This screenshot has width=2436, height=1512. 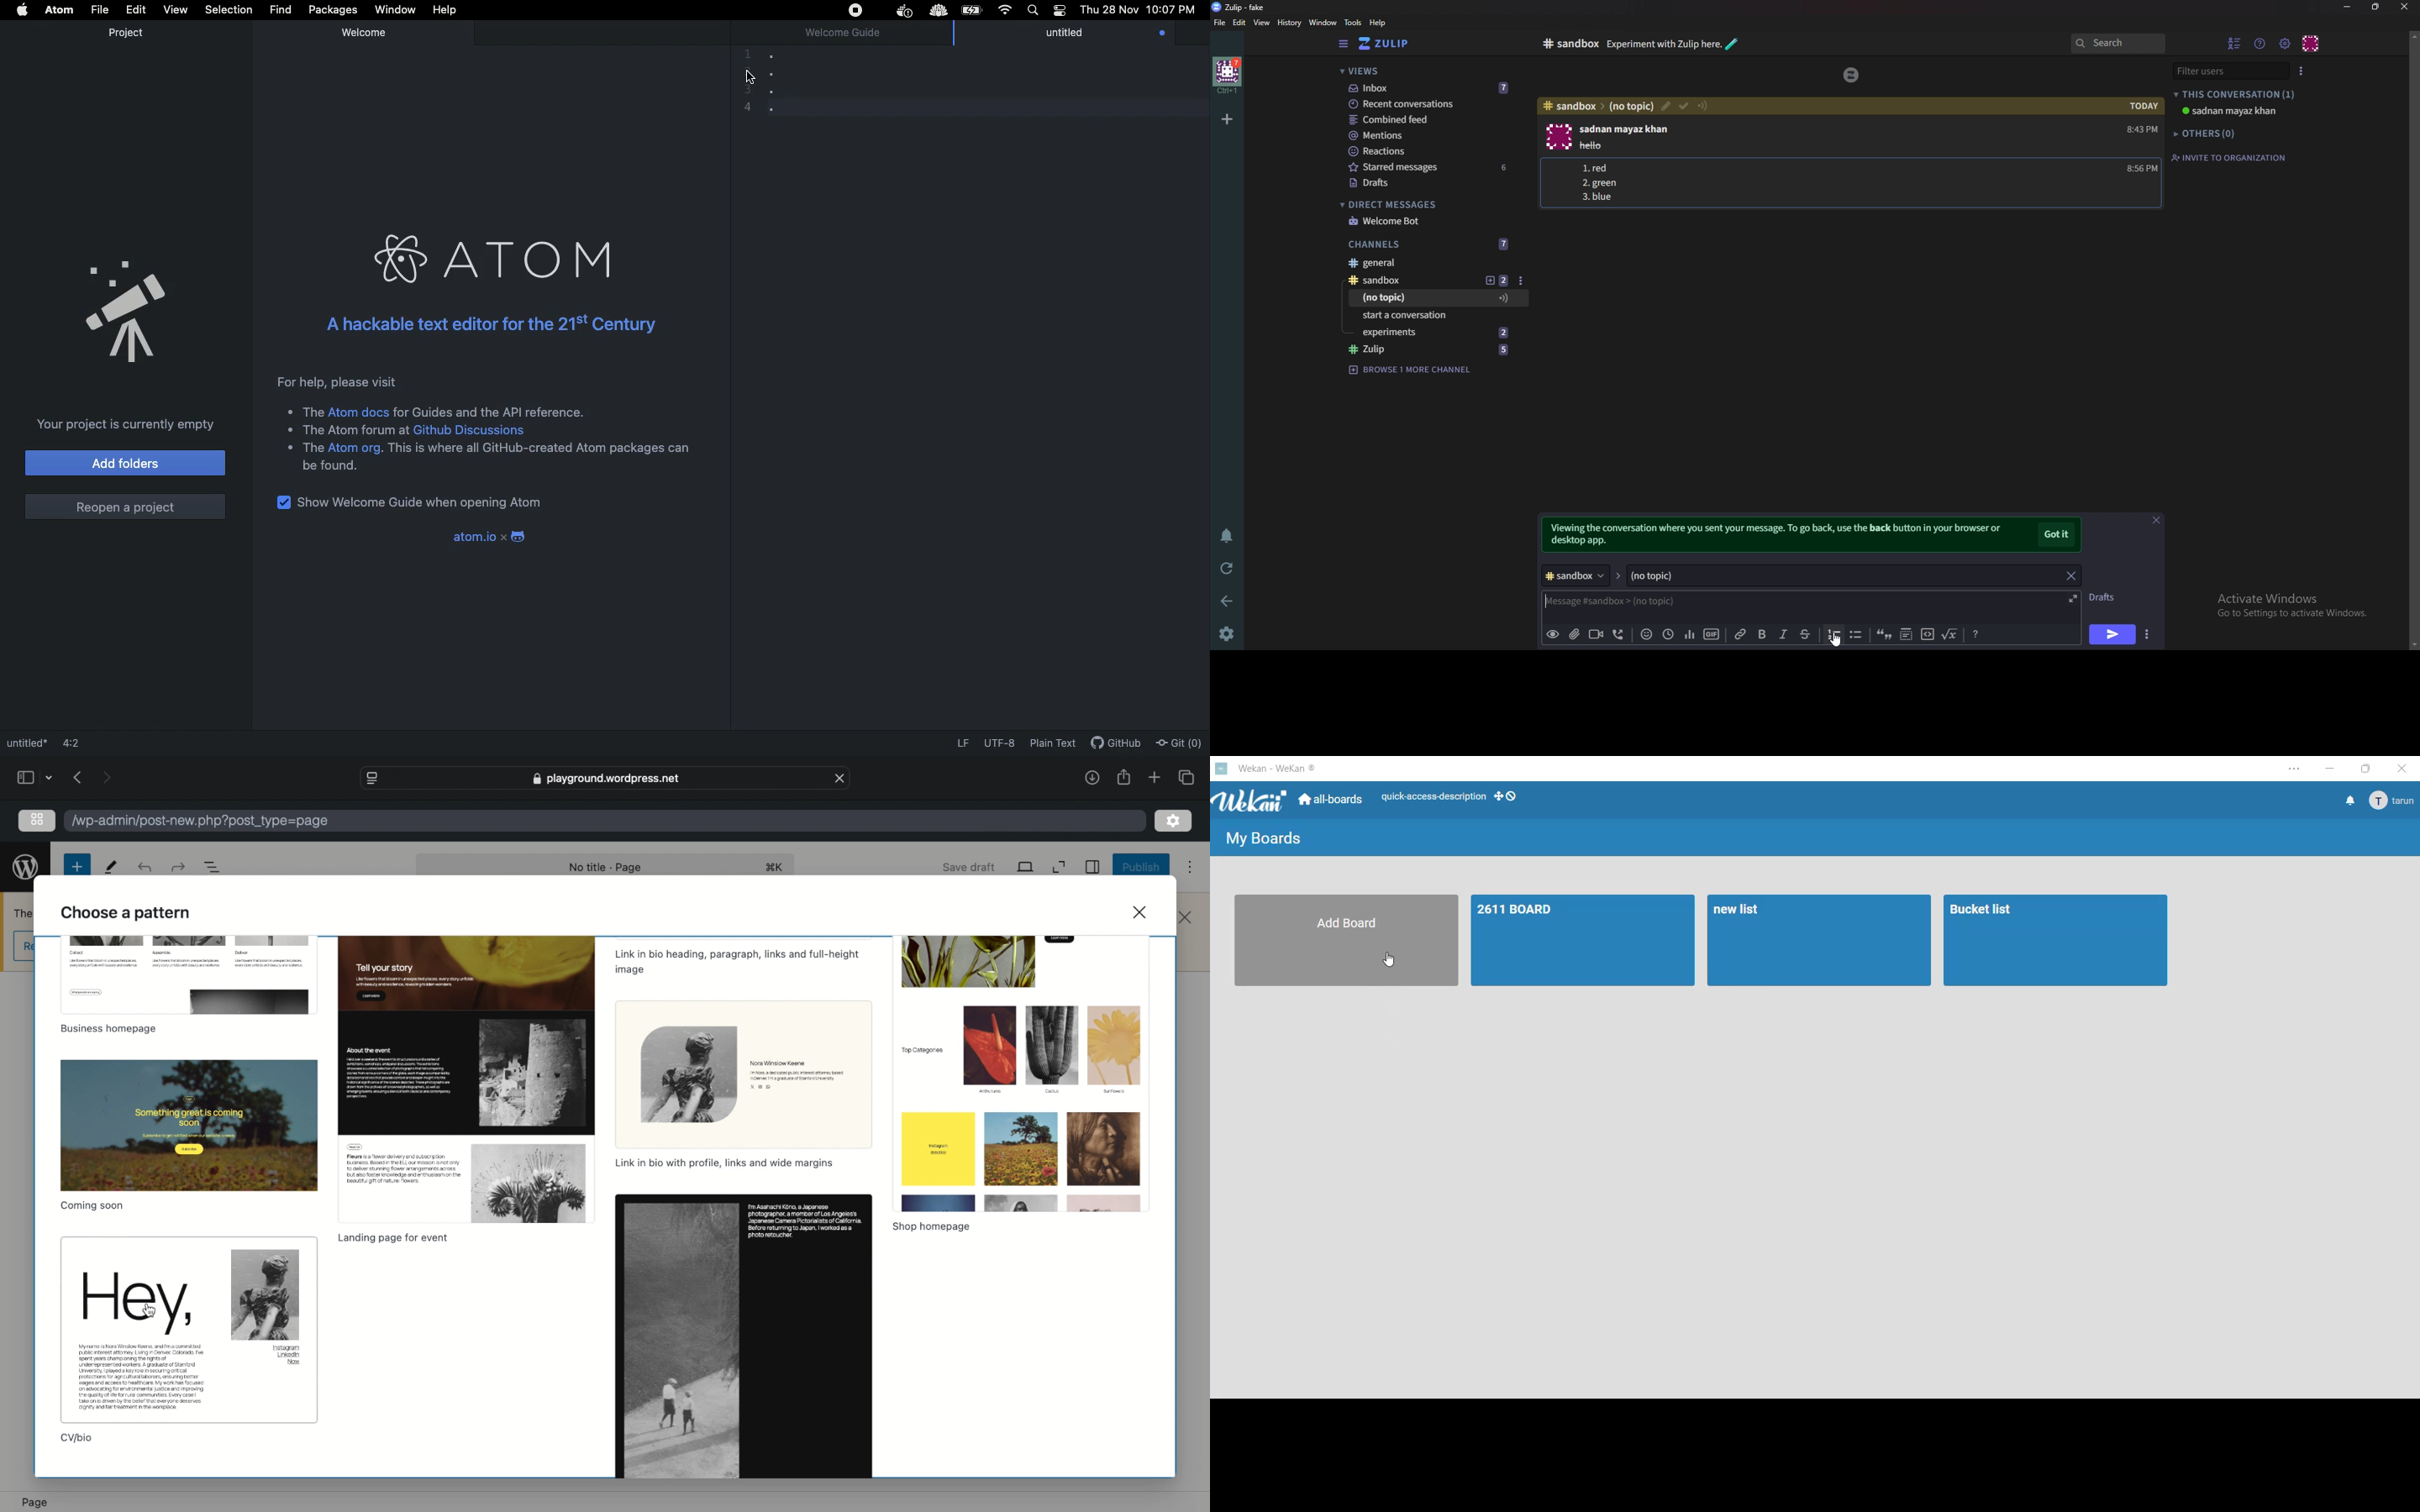 I want to click on add topic, so click(x=1497, y=280).